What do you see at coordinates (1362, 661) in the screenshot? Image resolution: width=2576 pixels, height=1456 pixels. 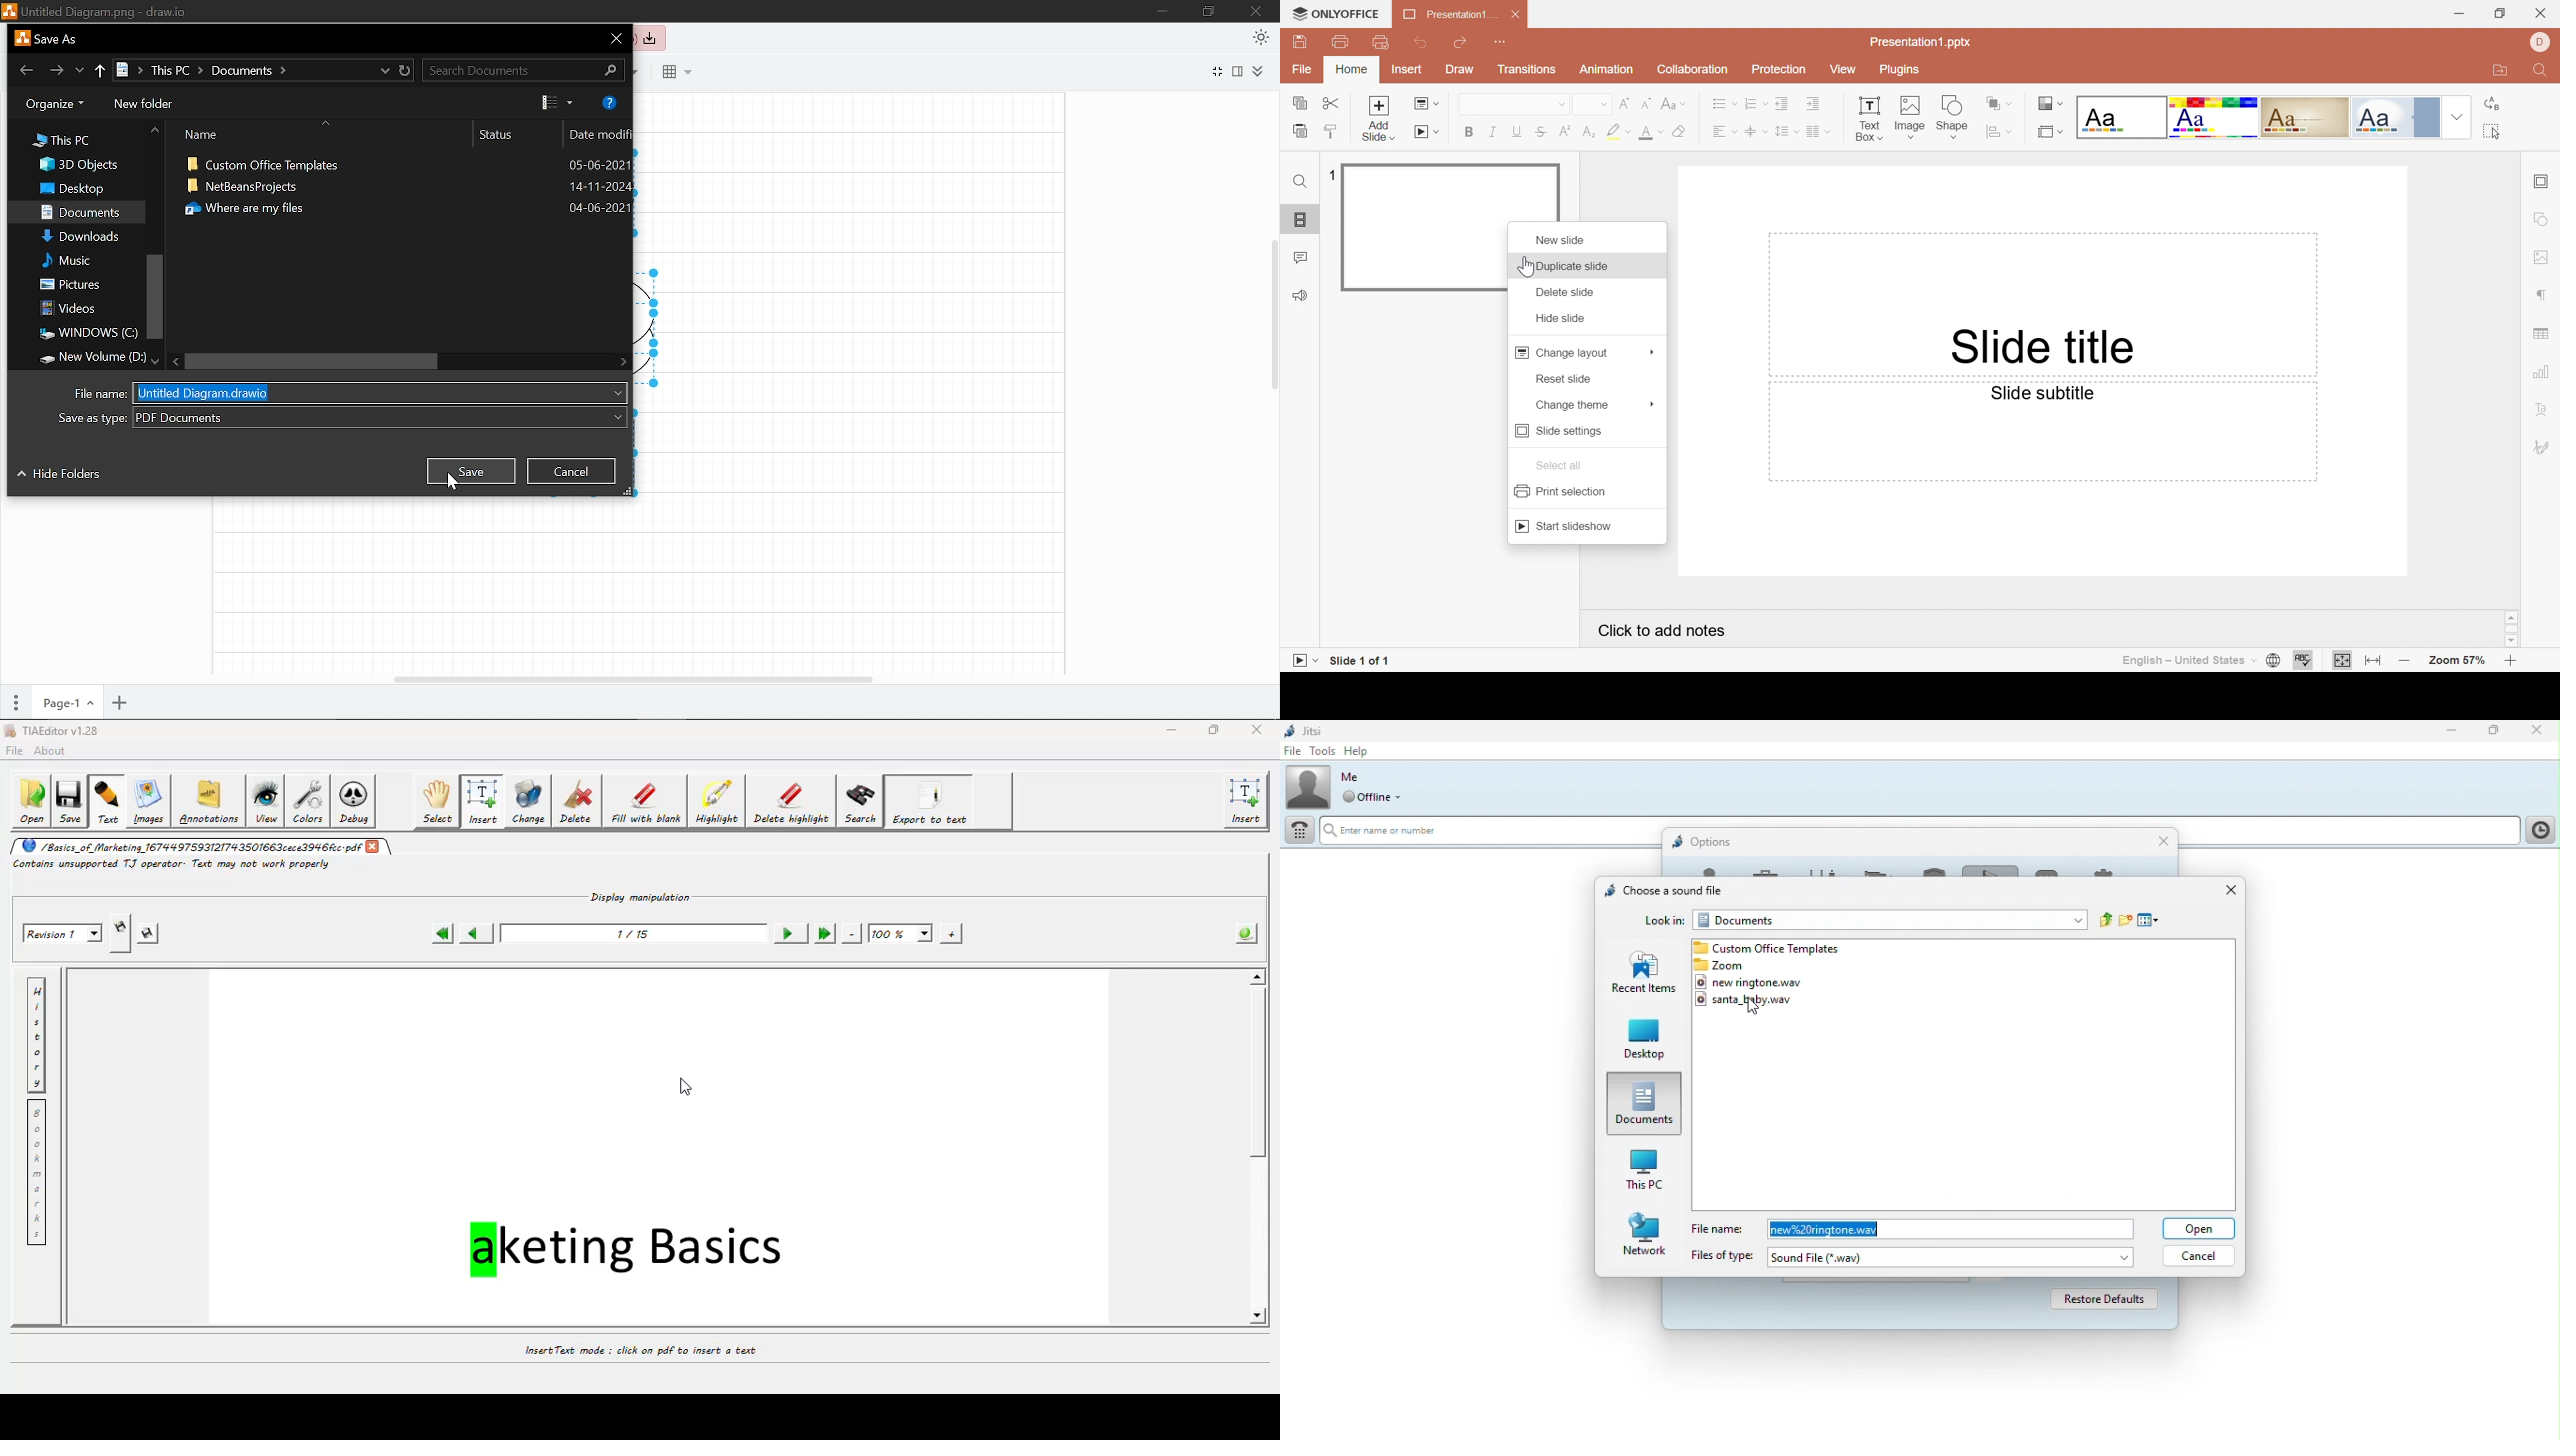 I see `Slide 1 of 1` at bounding box center [1362, 661].